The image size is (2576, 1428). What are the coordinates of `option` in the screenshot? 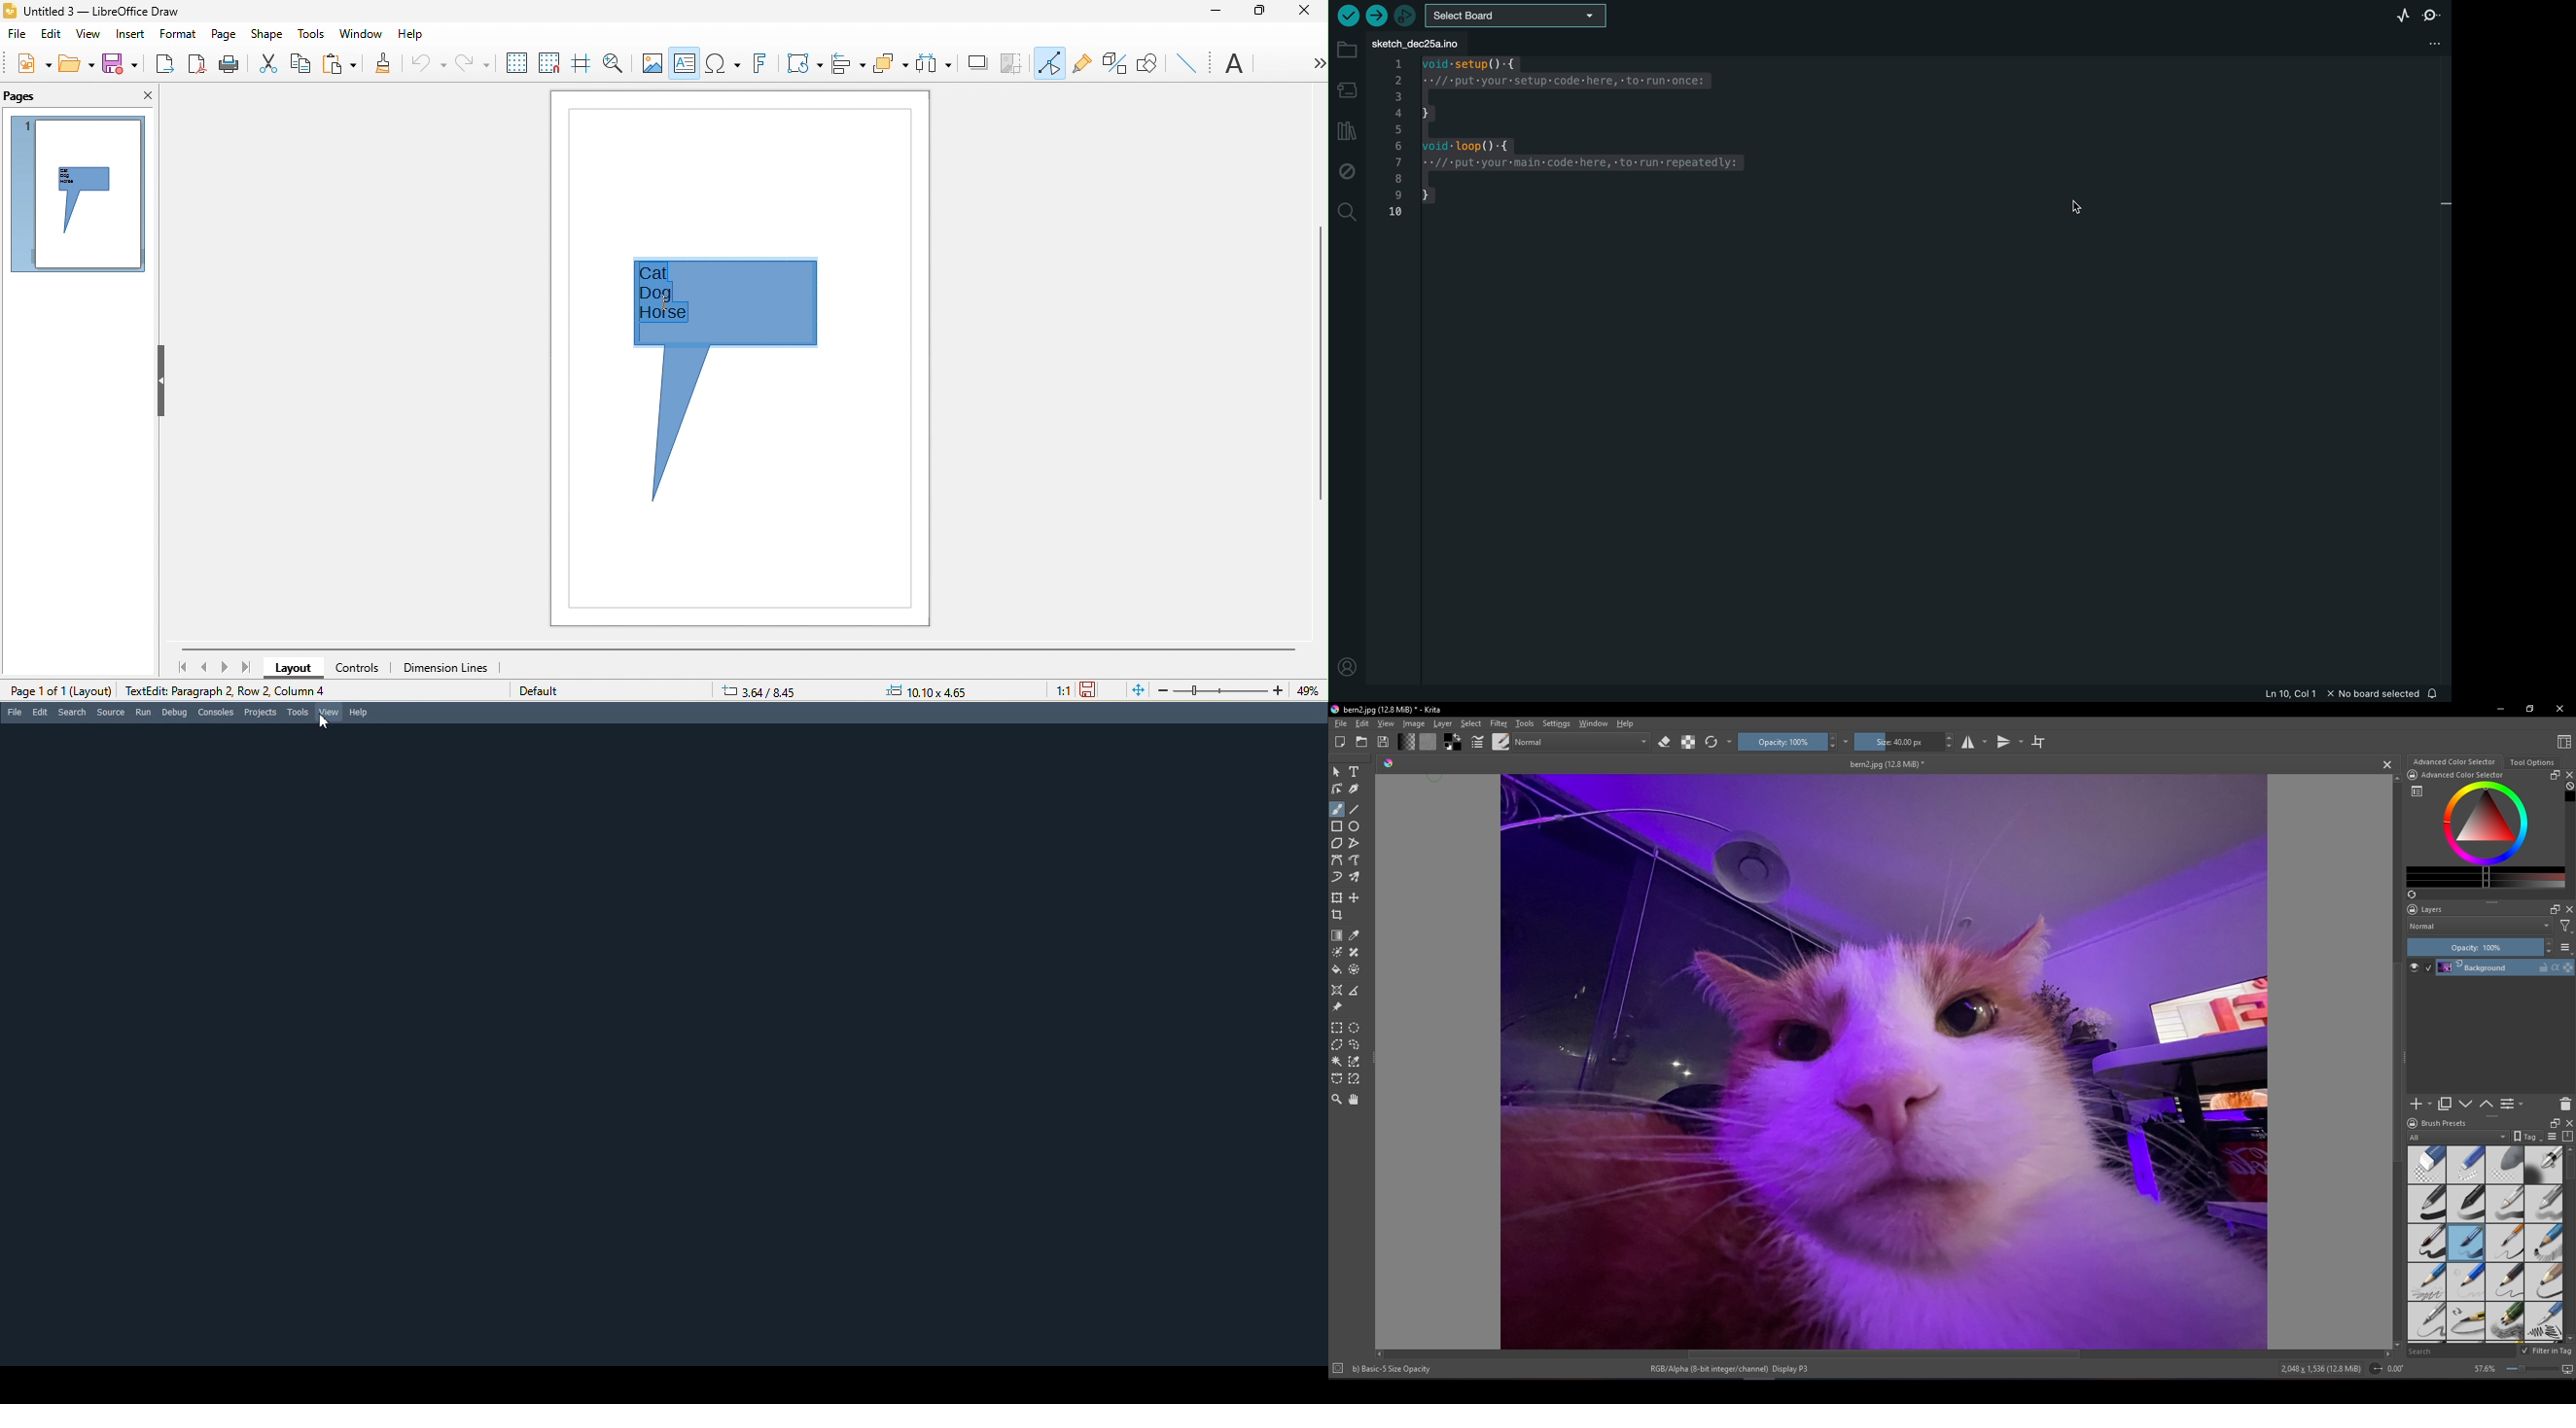 It's located at (1314, 63).